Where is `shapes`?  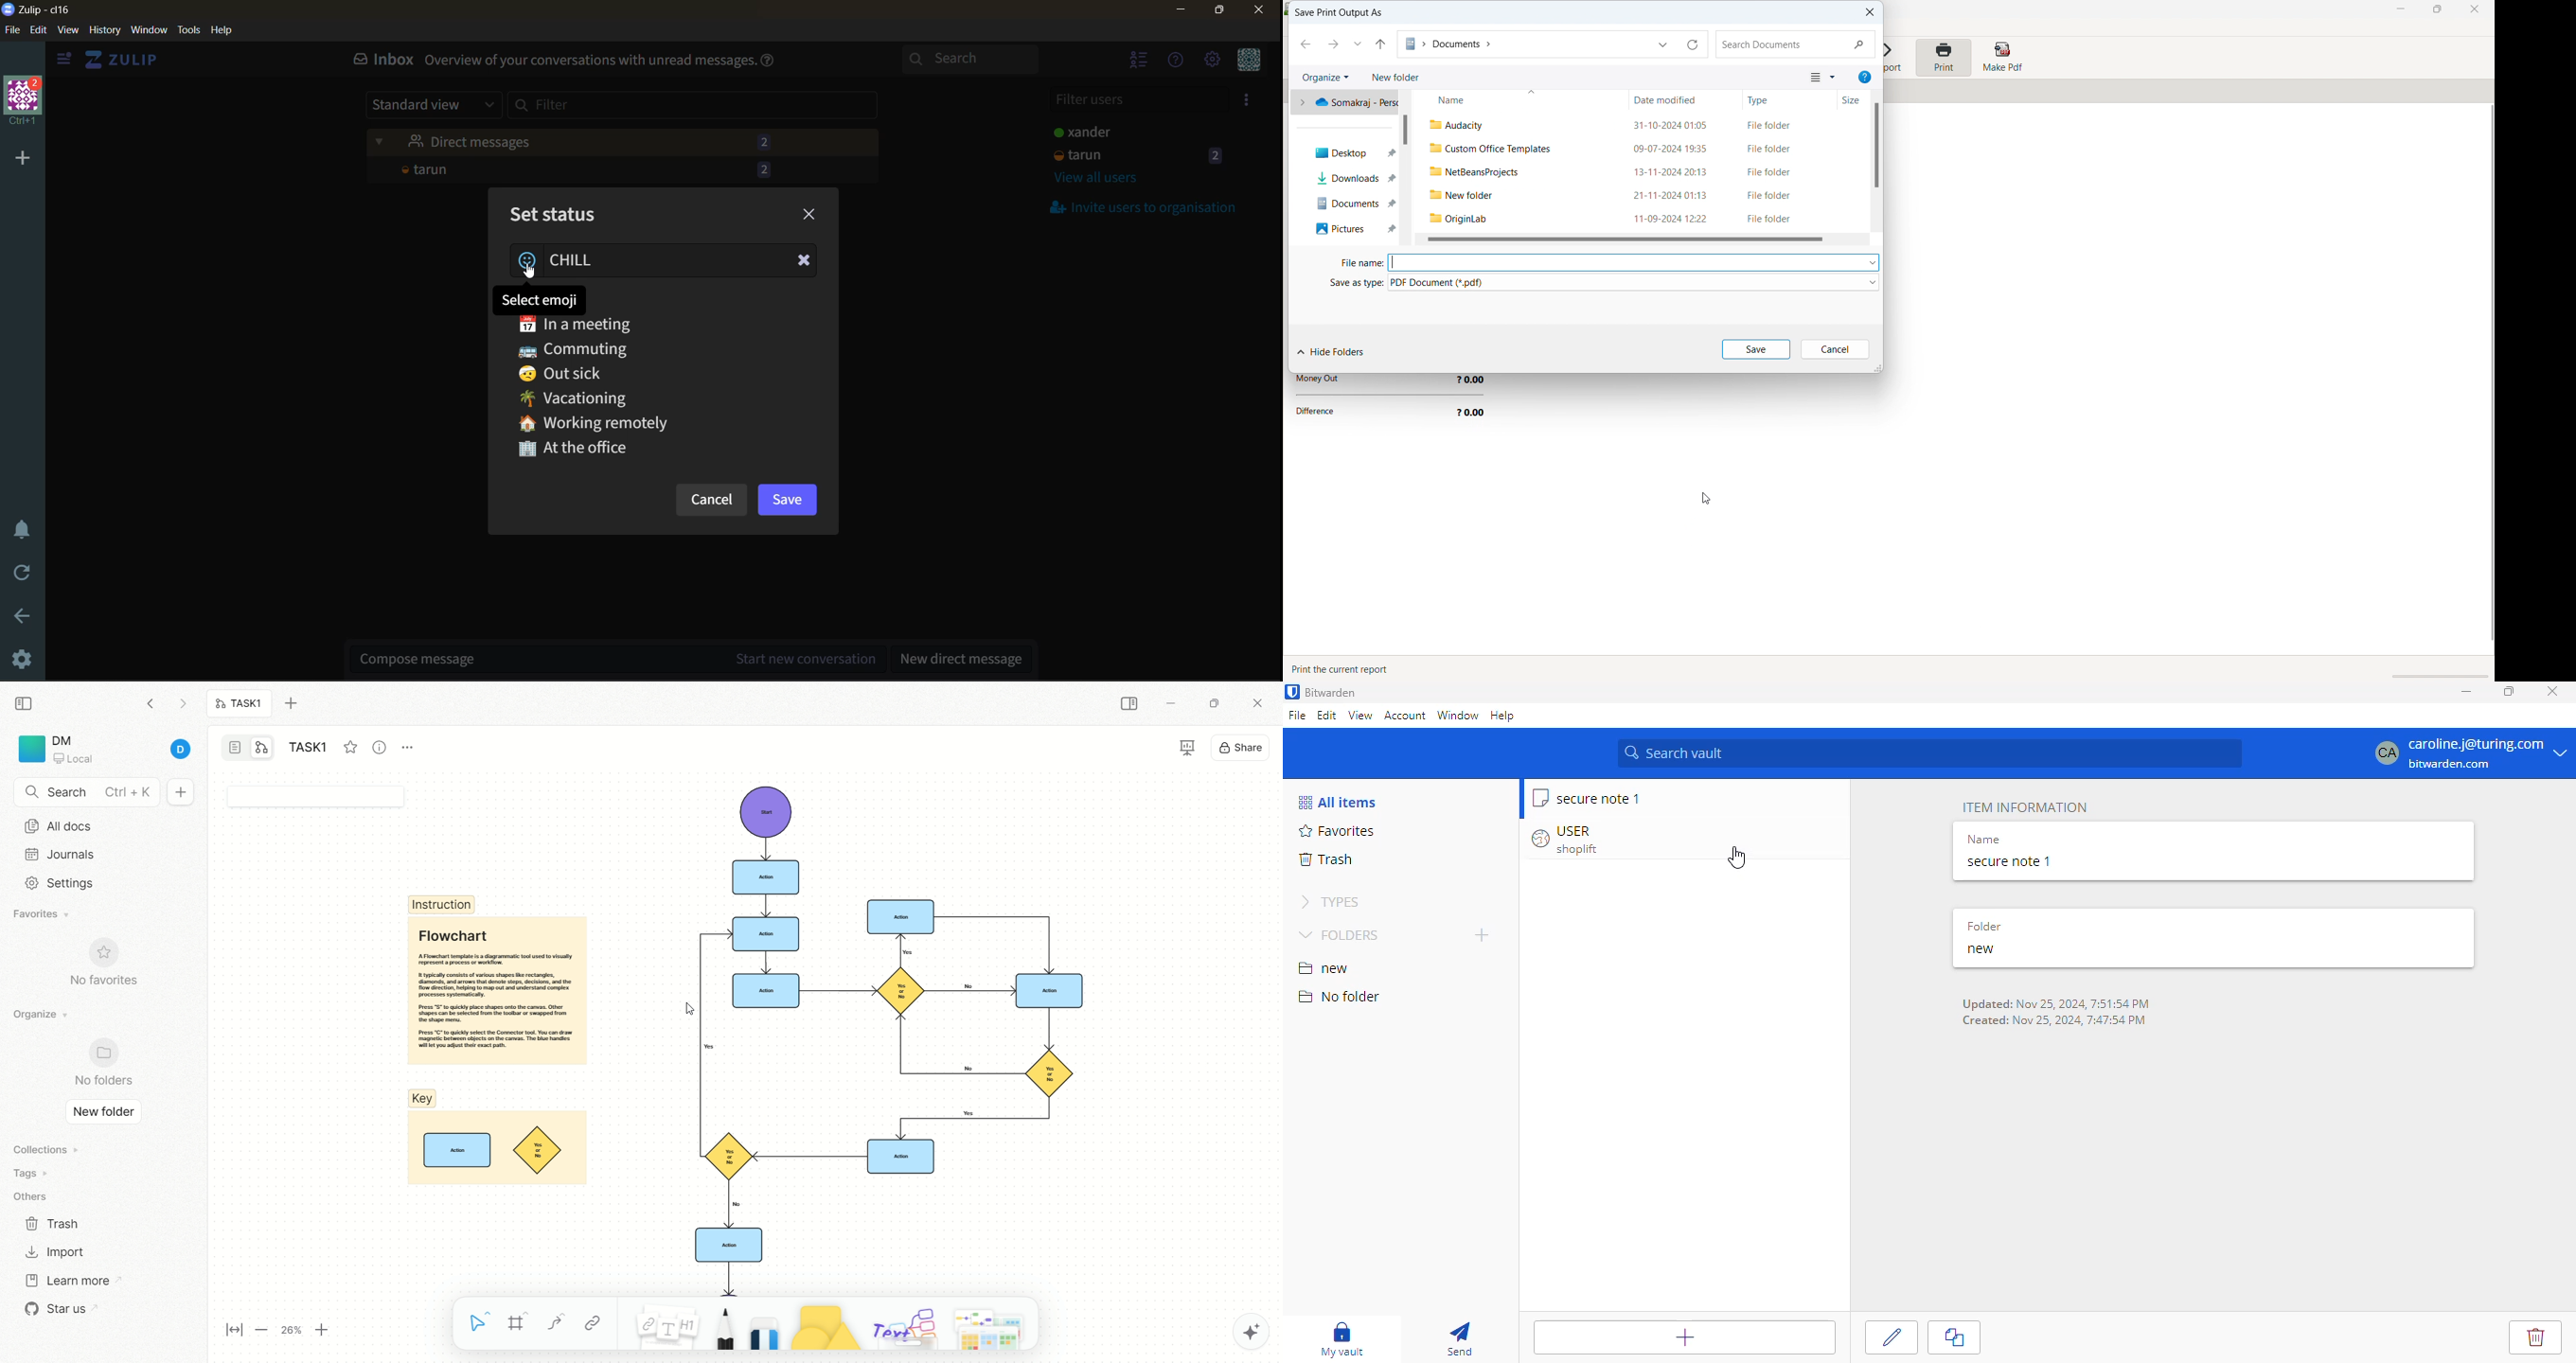
shapes is located at coordinates (819, 1324).